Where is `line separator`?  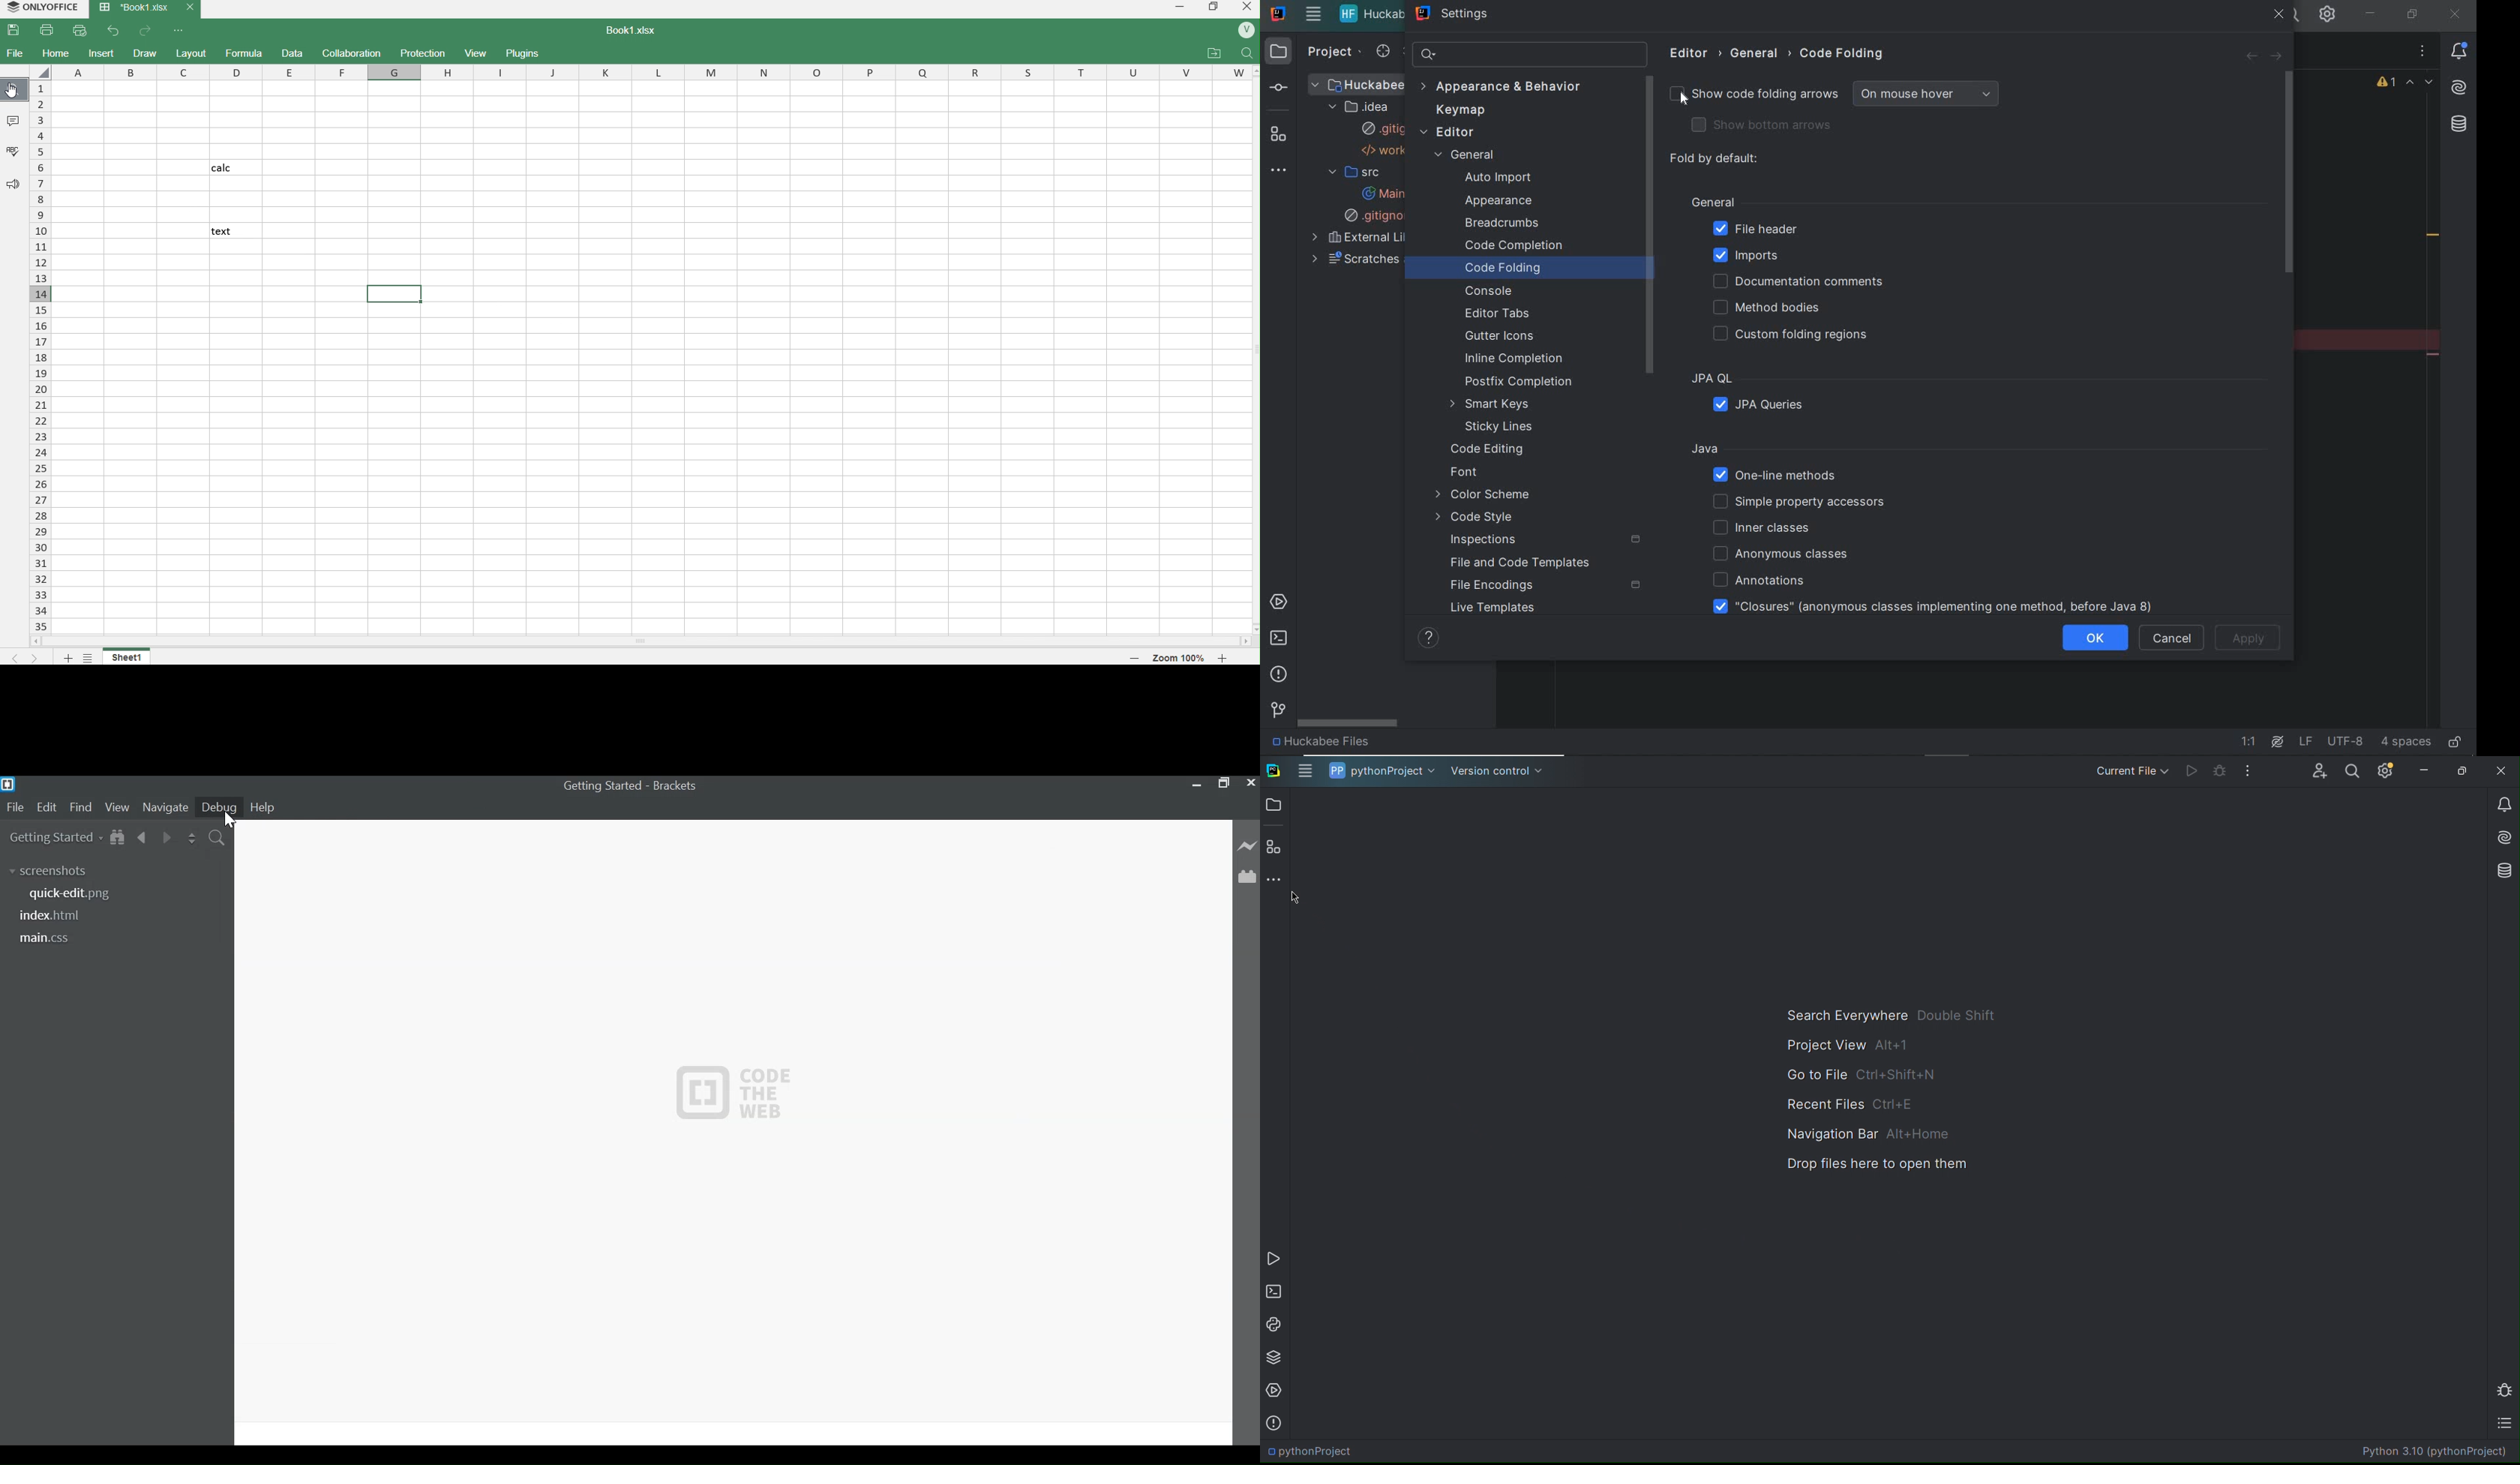
line separator is located at coordinates (2305, 742).